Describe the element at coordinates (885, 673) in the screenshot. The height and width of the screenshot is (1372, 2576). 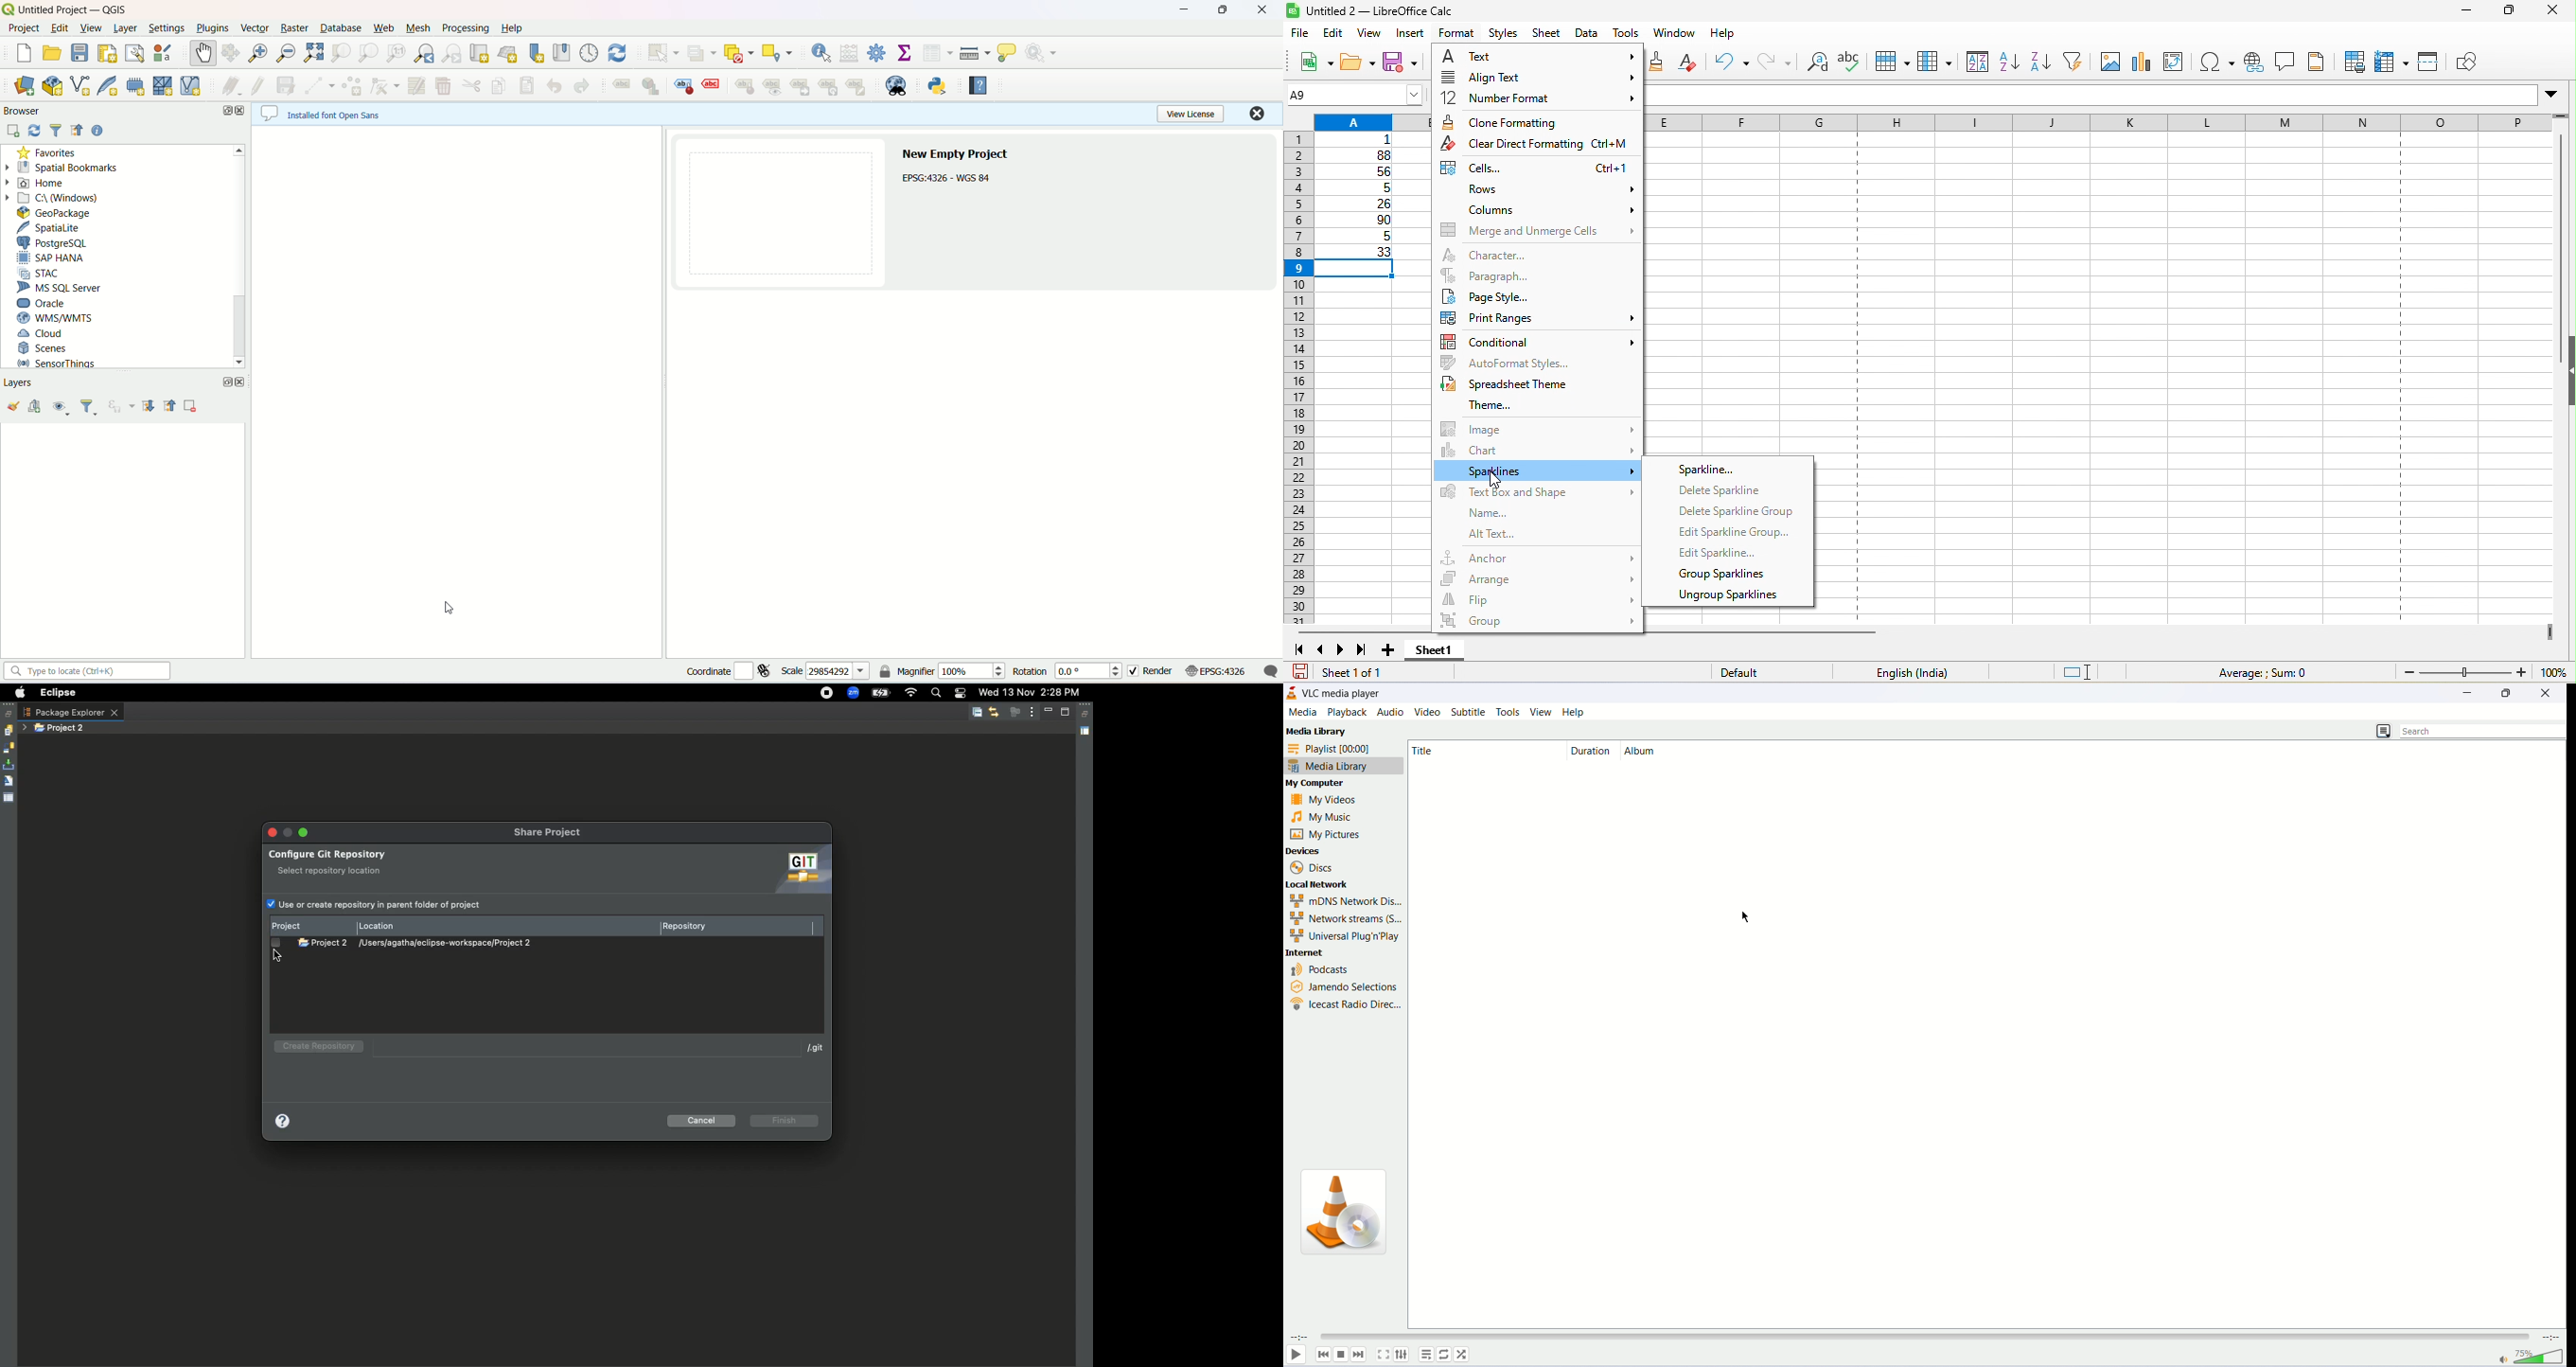
I see `lock` at that location.